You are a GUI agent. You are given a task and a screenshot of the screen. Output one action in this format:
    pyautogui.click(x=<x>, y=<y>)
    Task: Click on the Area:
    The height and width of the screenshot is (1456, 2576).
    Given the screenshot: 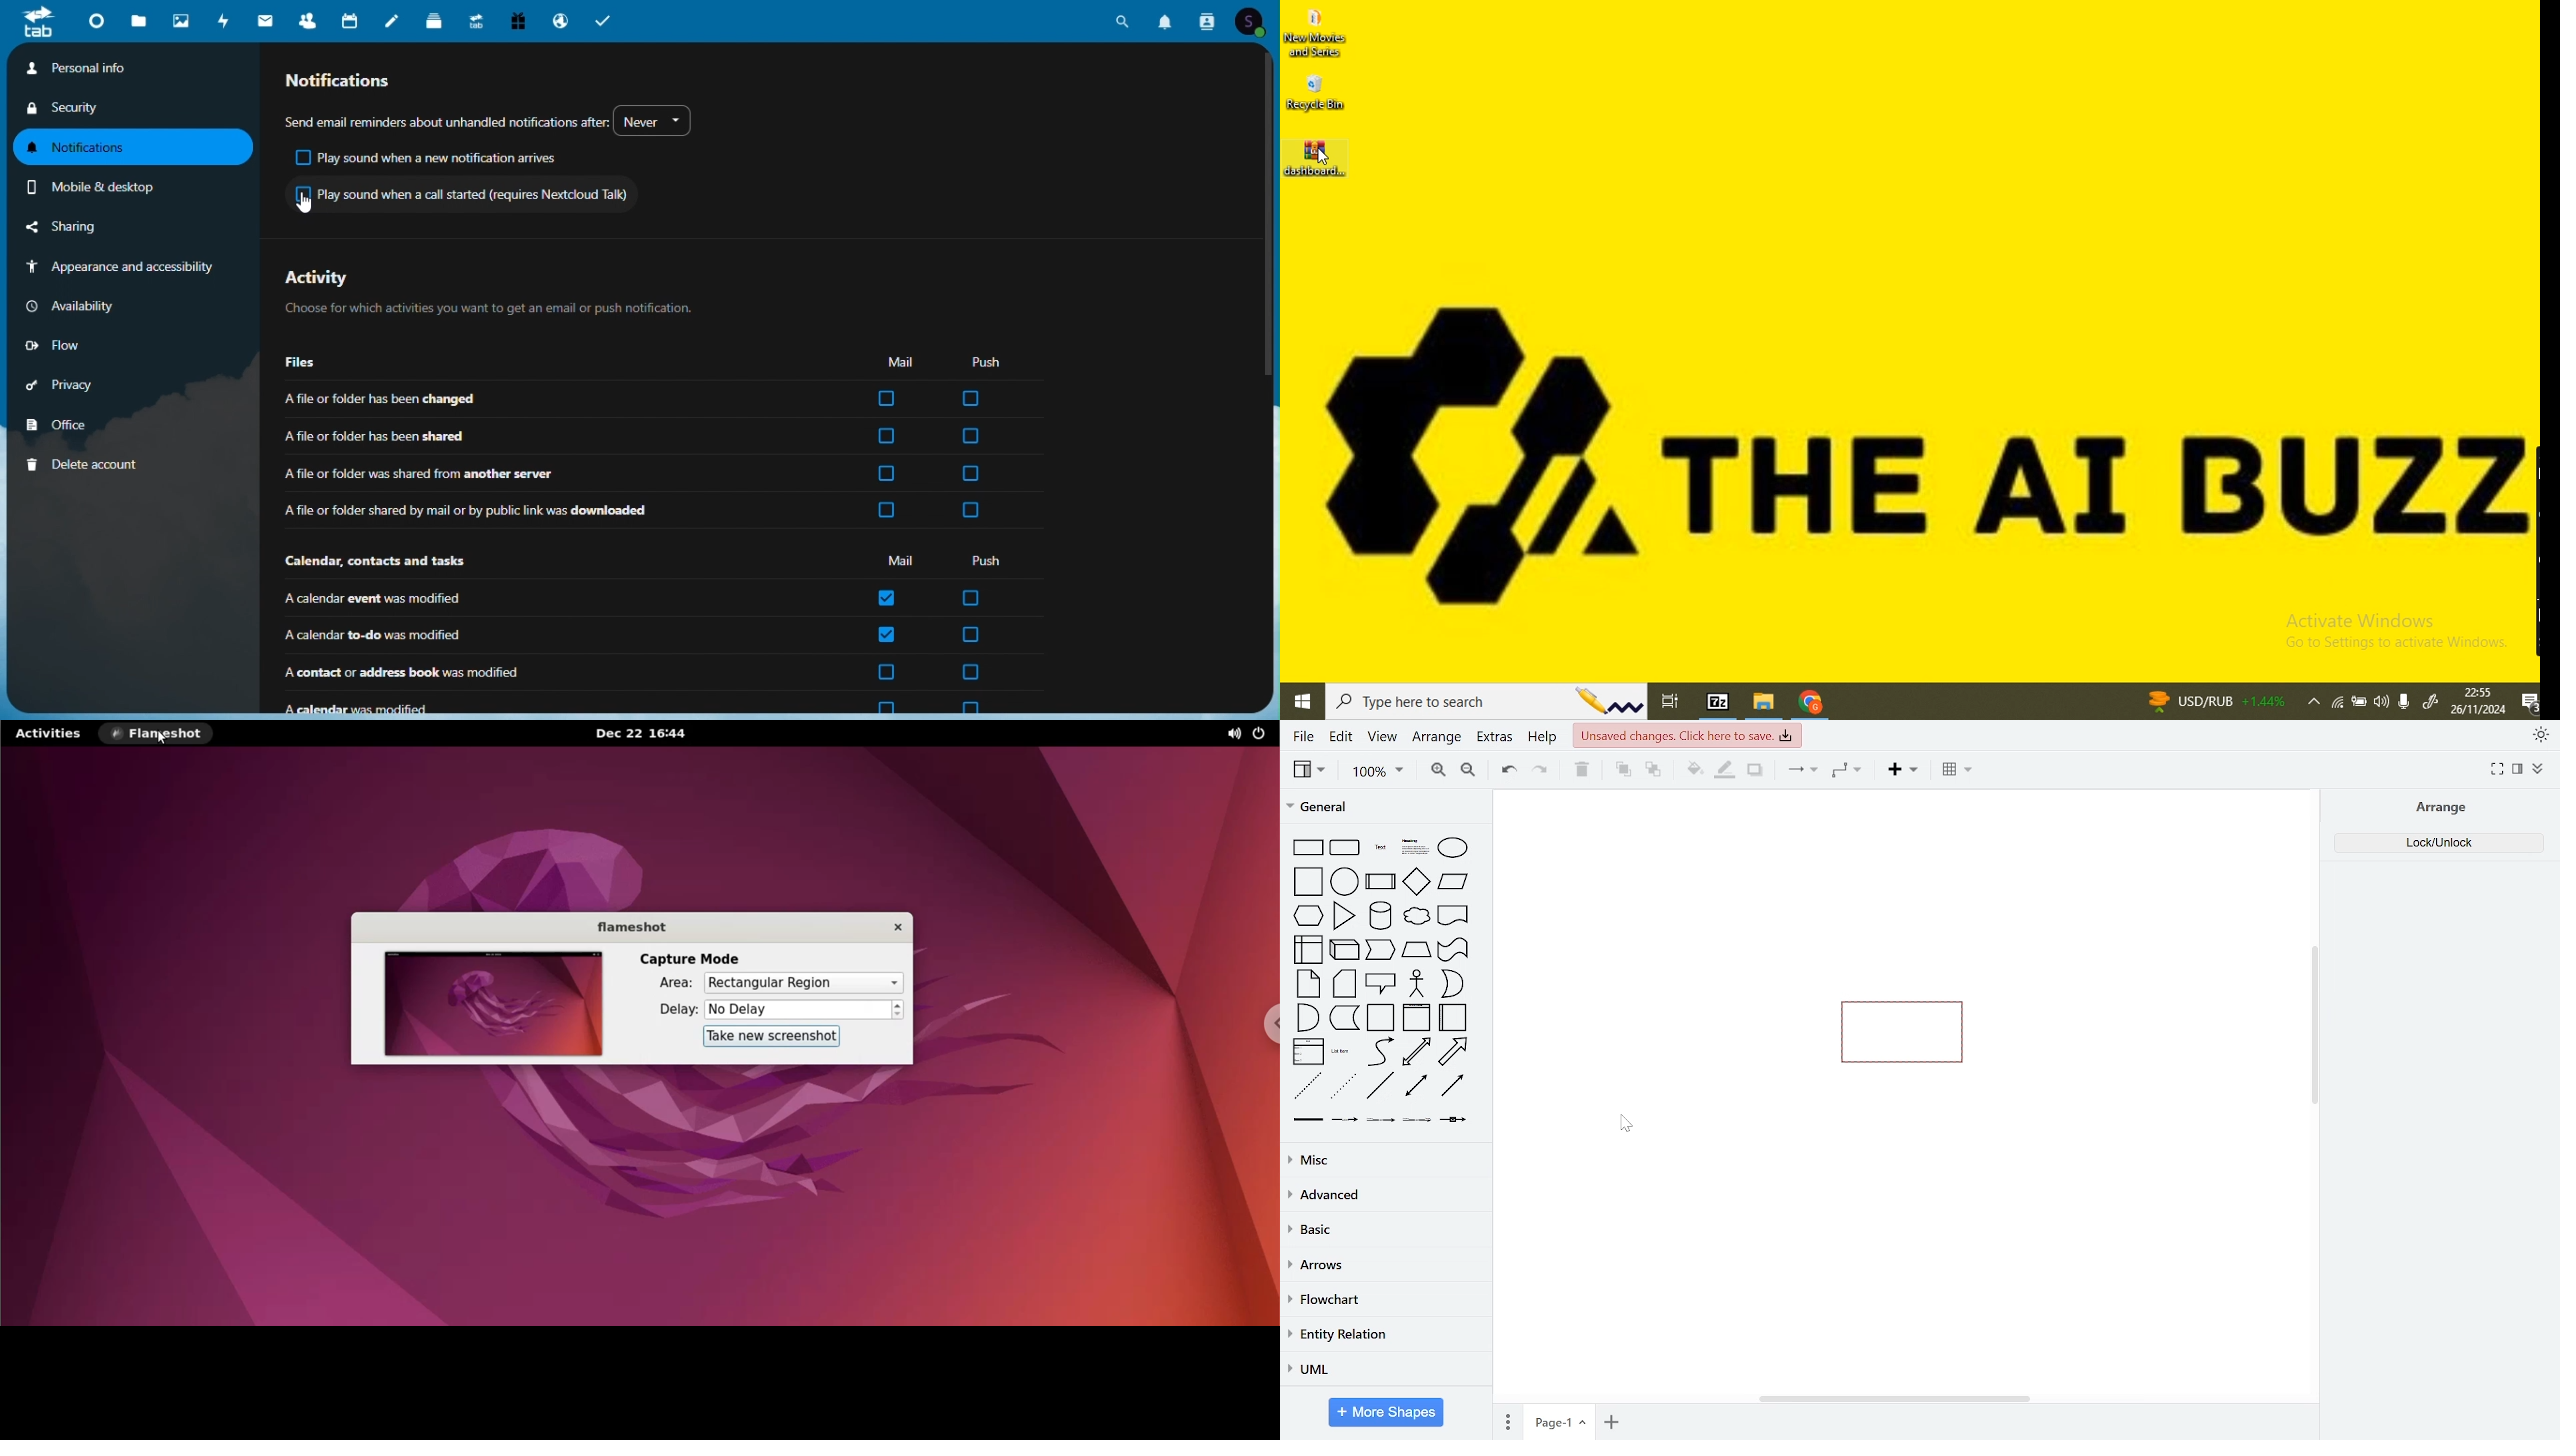 What is the action you would take?
    pyautogui.click(x=667, y=984)
    